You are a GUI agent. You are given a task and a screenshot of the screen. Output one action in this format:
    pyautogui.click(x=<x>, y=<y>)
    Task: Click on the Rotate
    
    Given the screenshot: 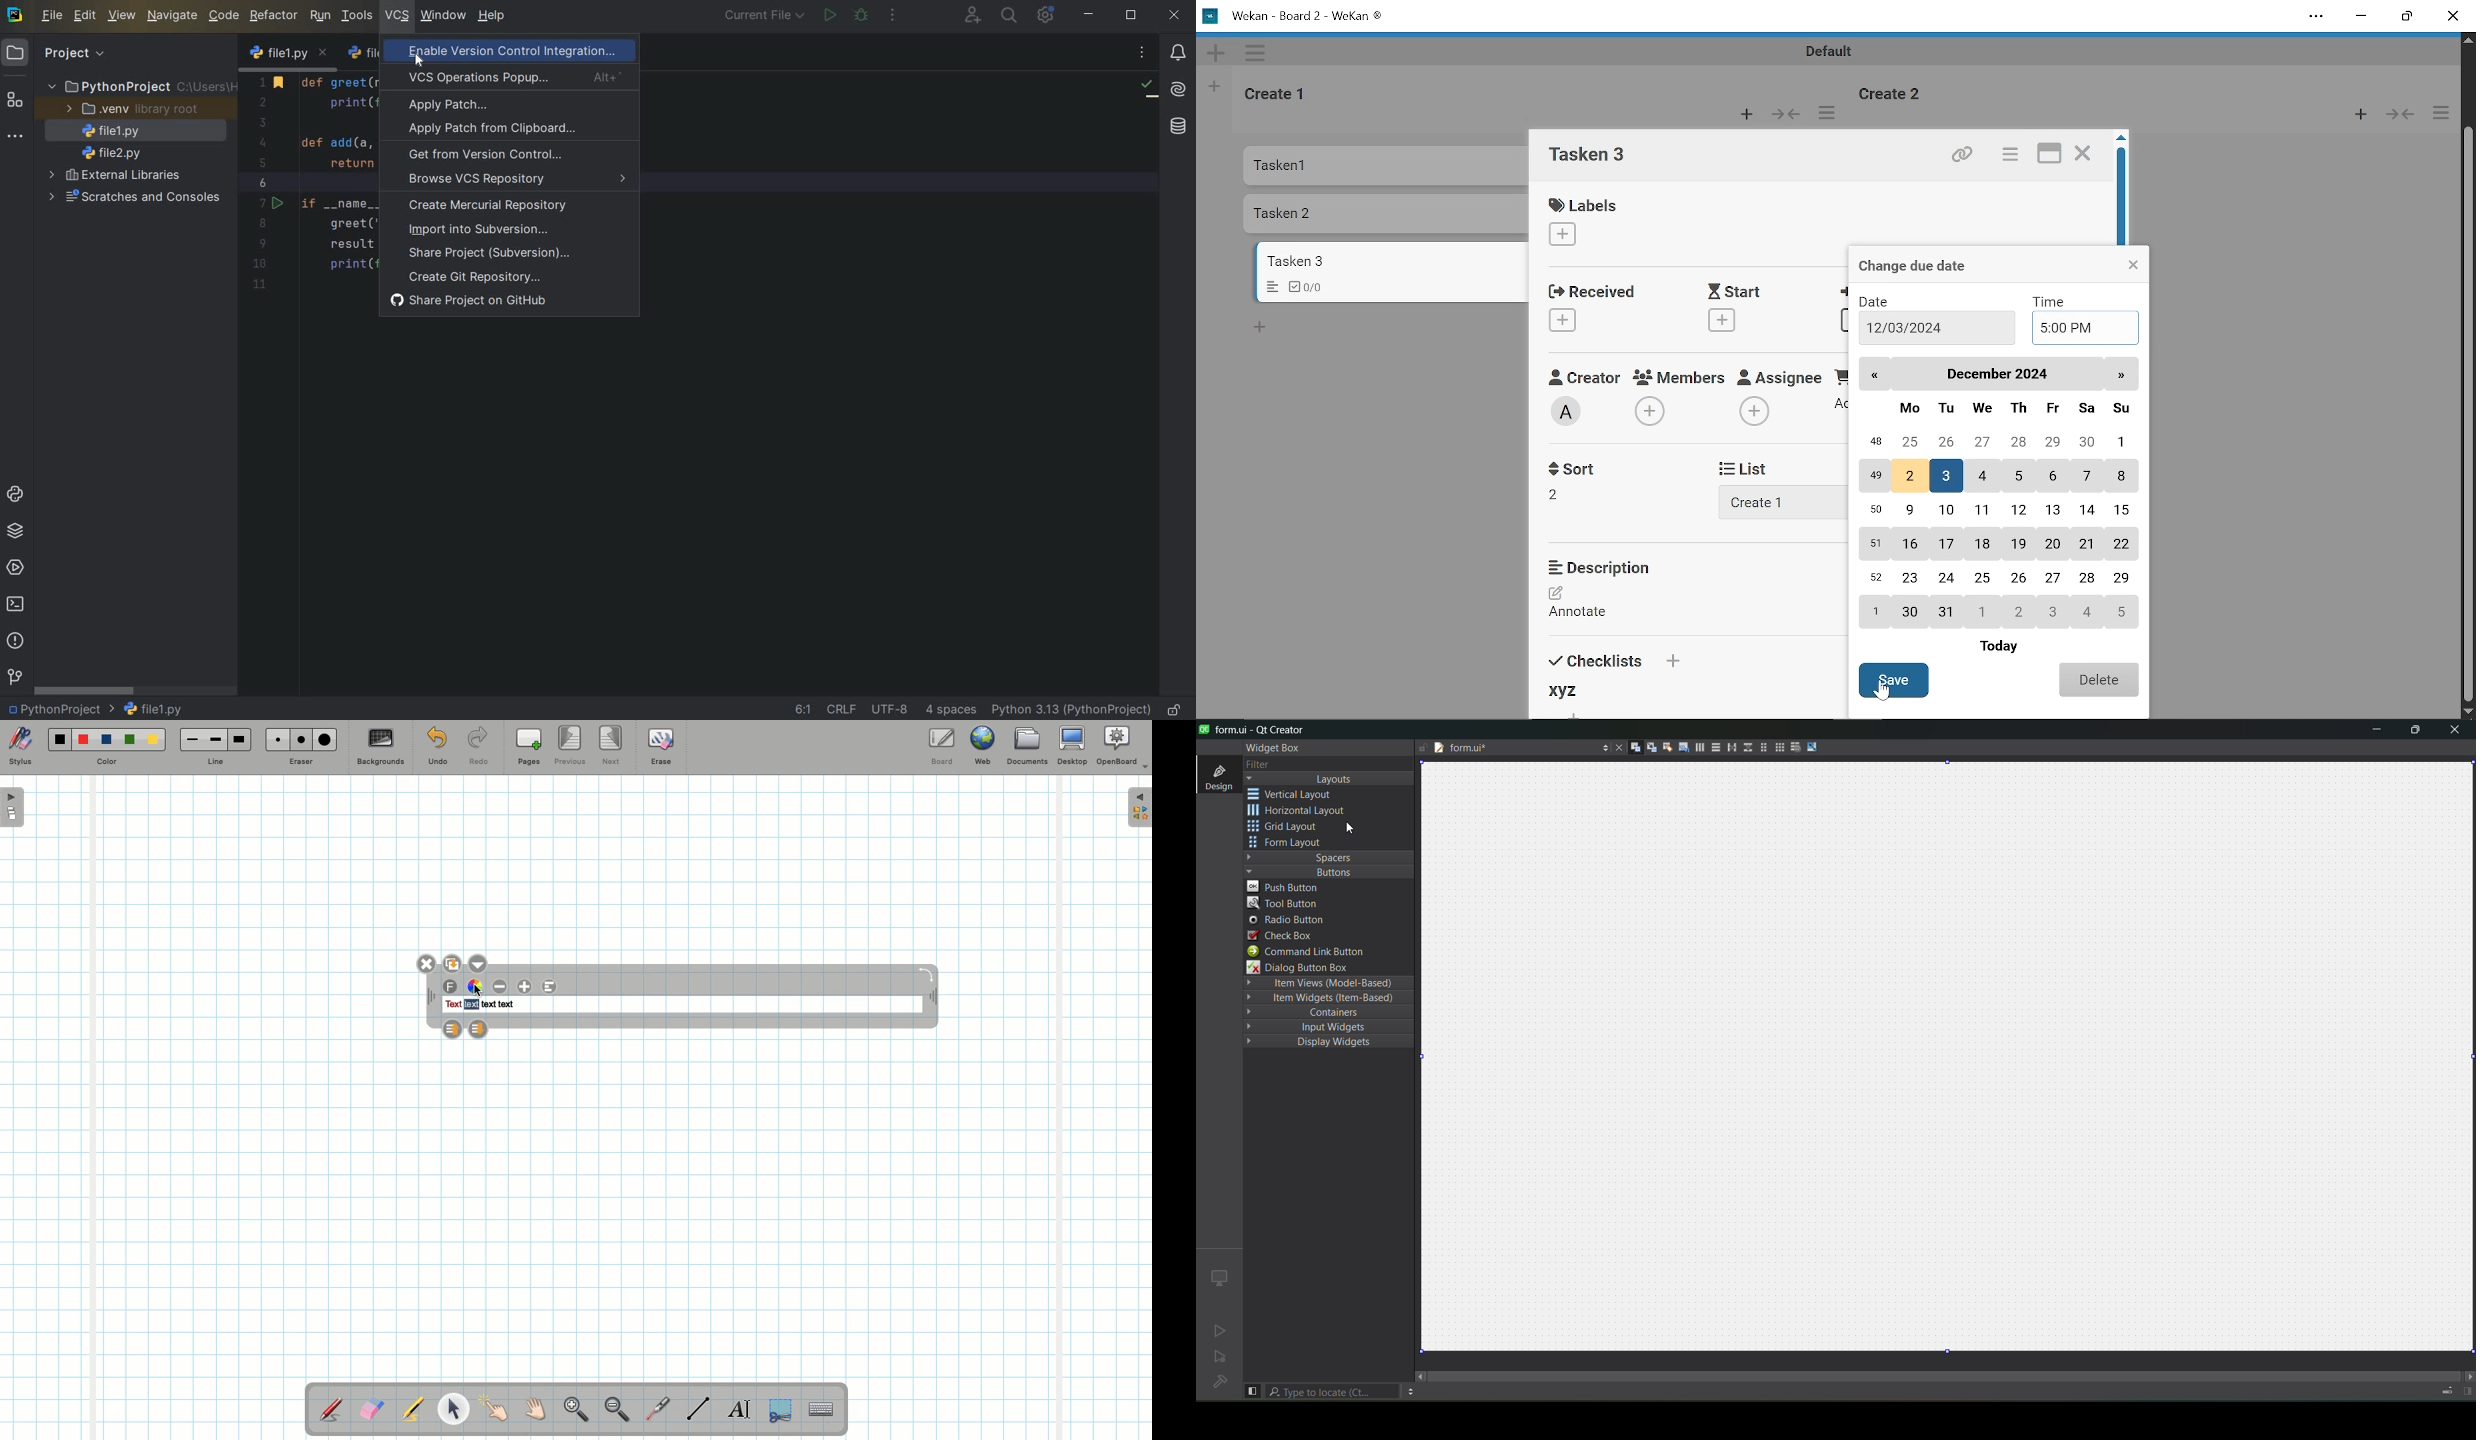 What is the action you would take?
    pyautogui.click(x=926, y=974)
    